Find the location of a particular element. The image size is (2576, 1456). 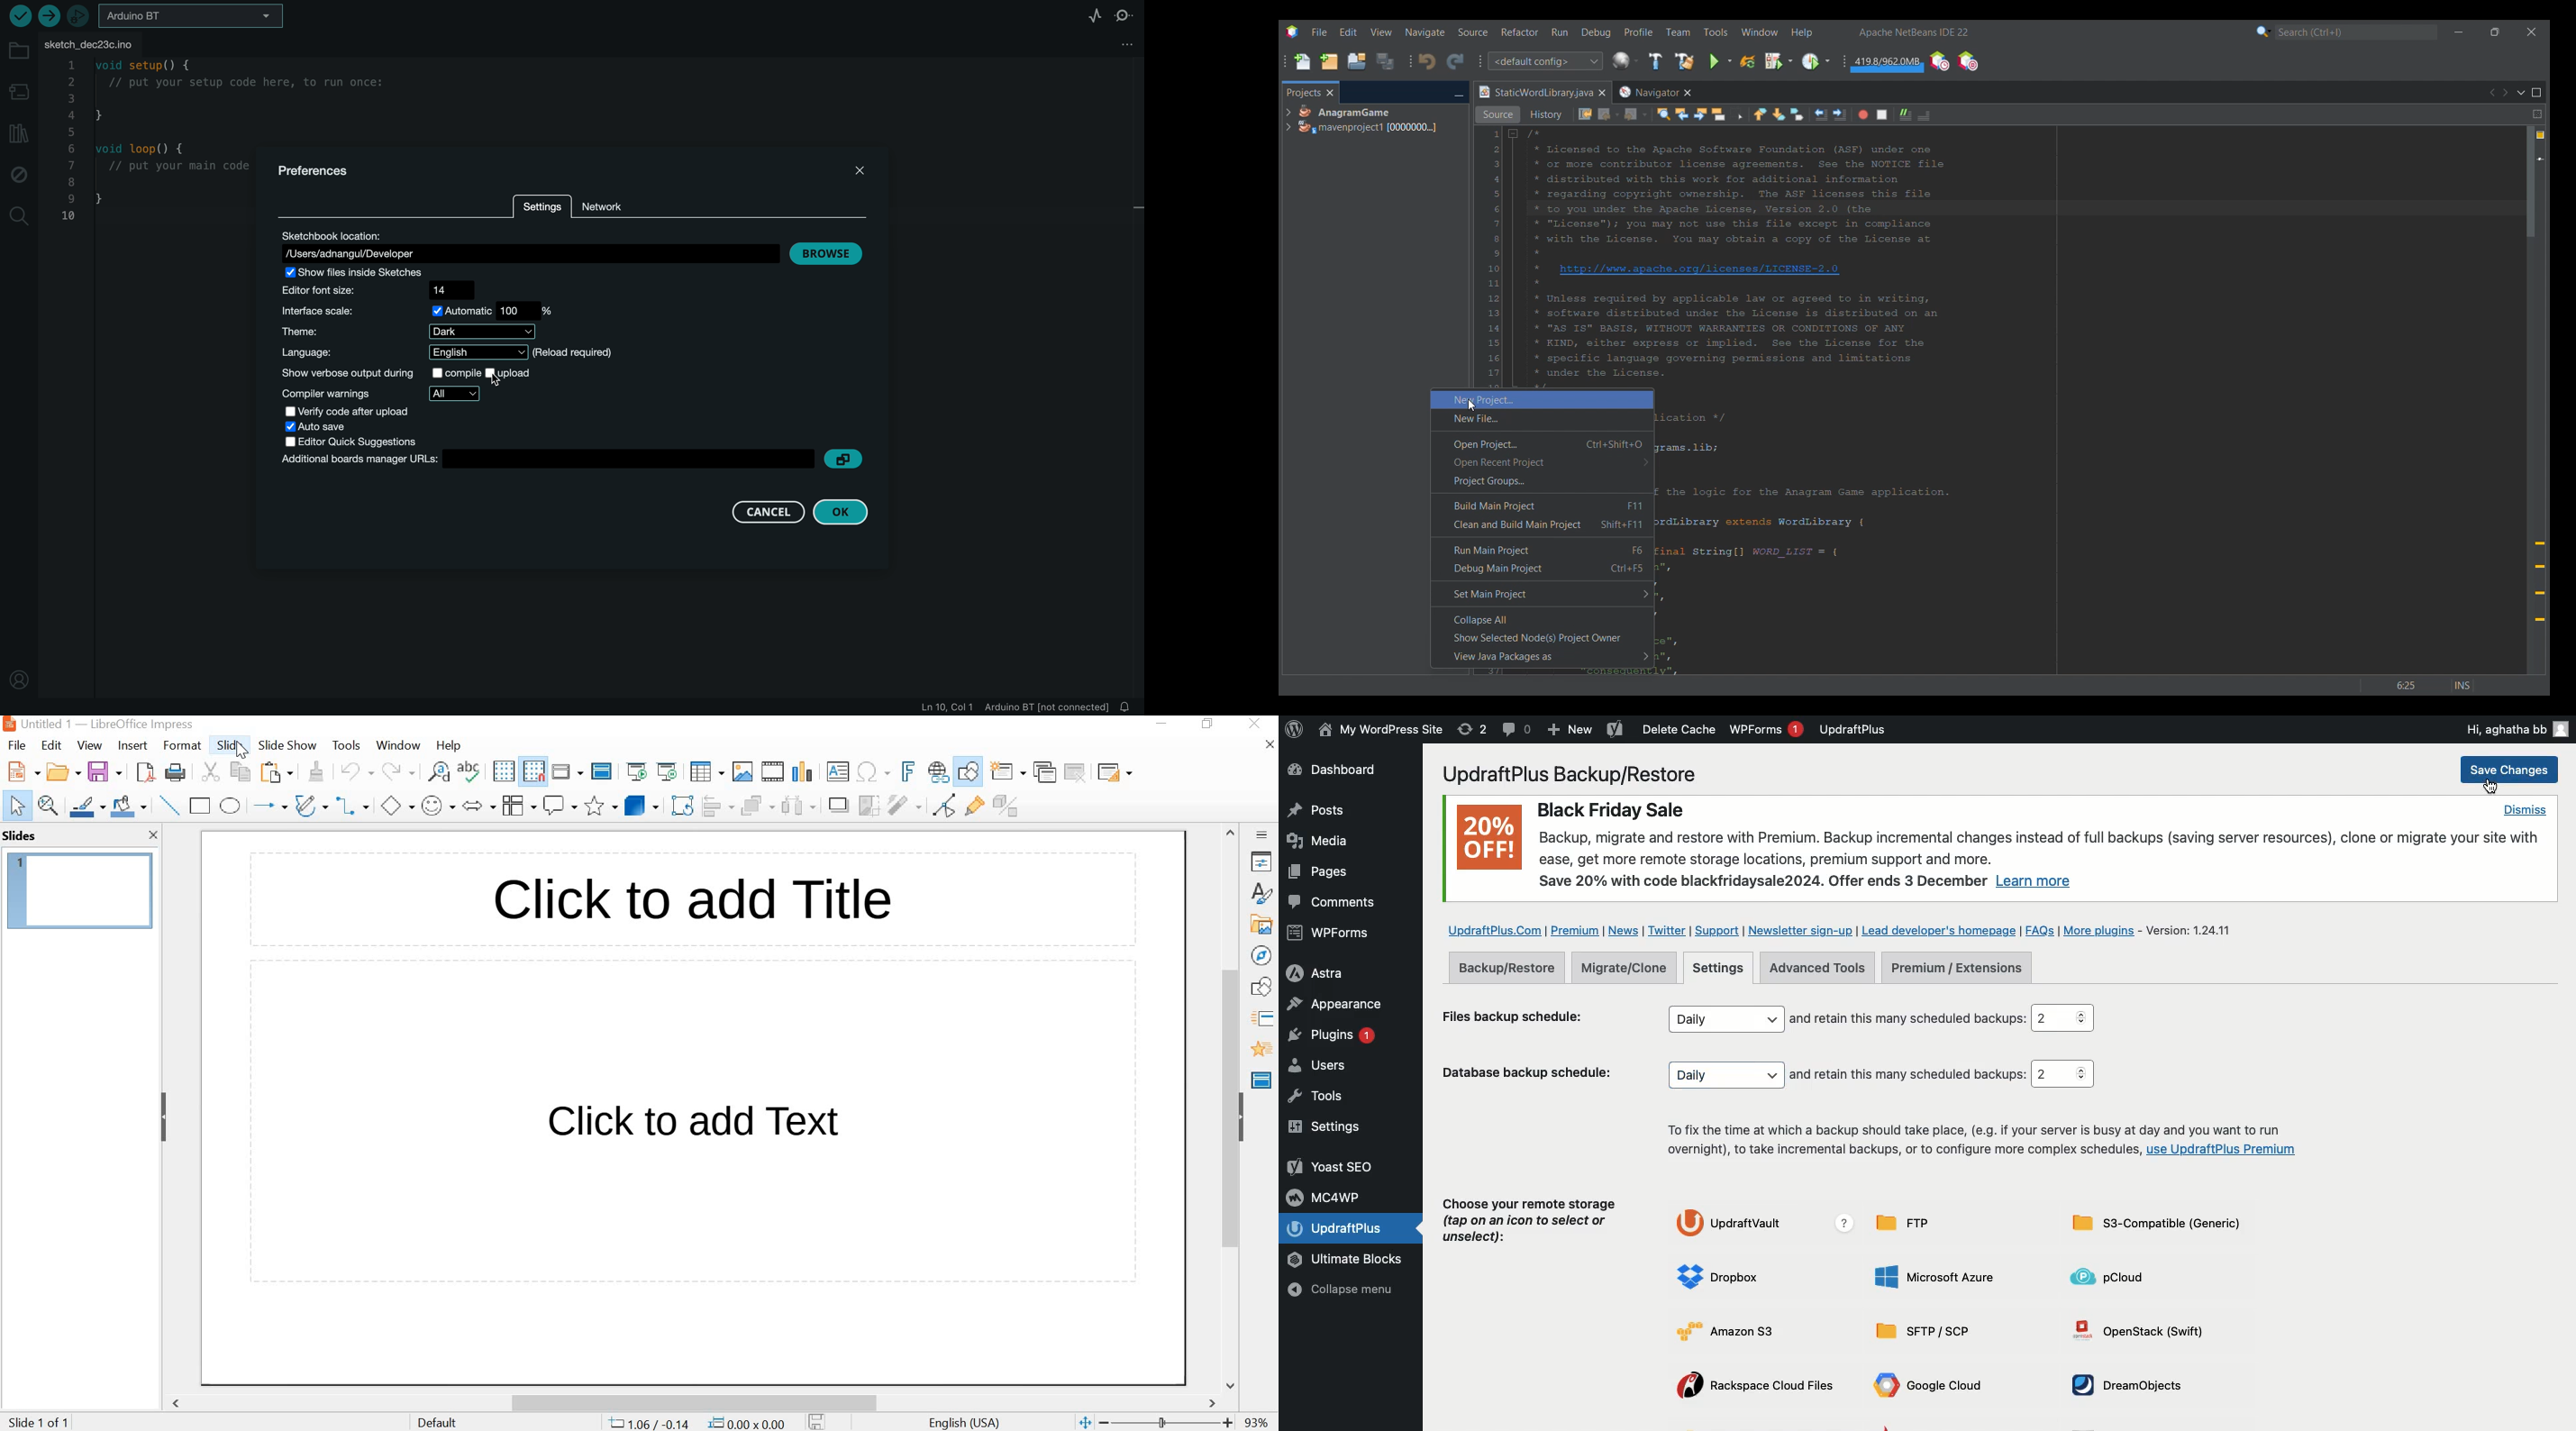

Collapse menu is located at coordinates (1348, 1291).